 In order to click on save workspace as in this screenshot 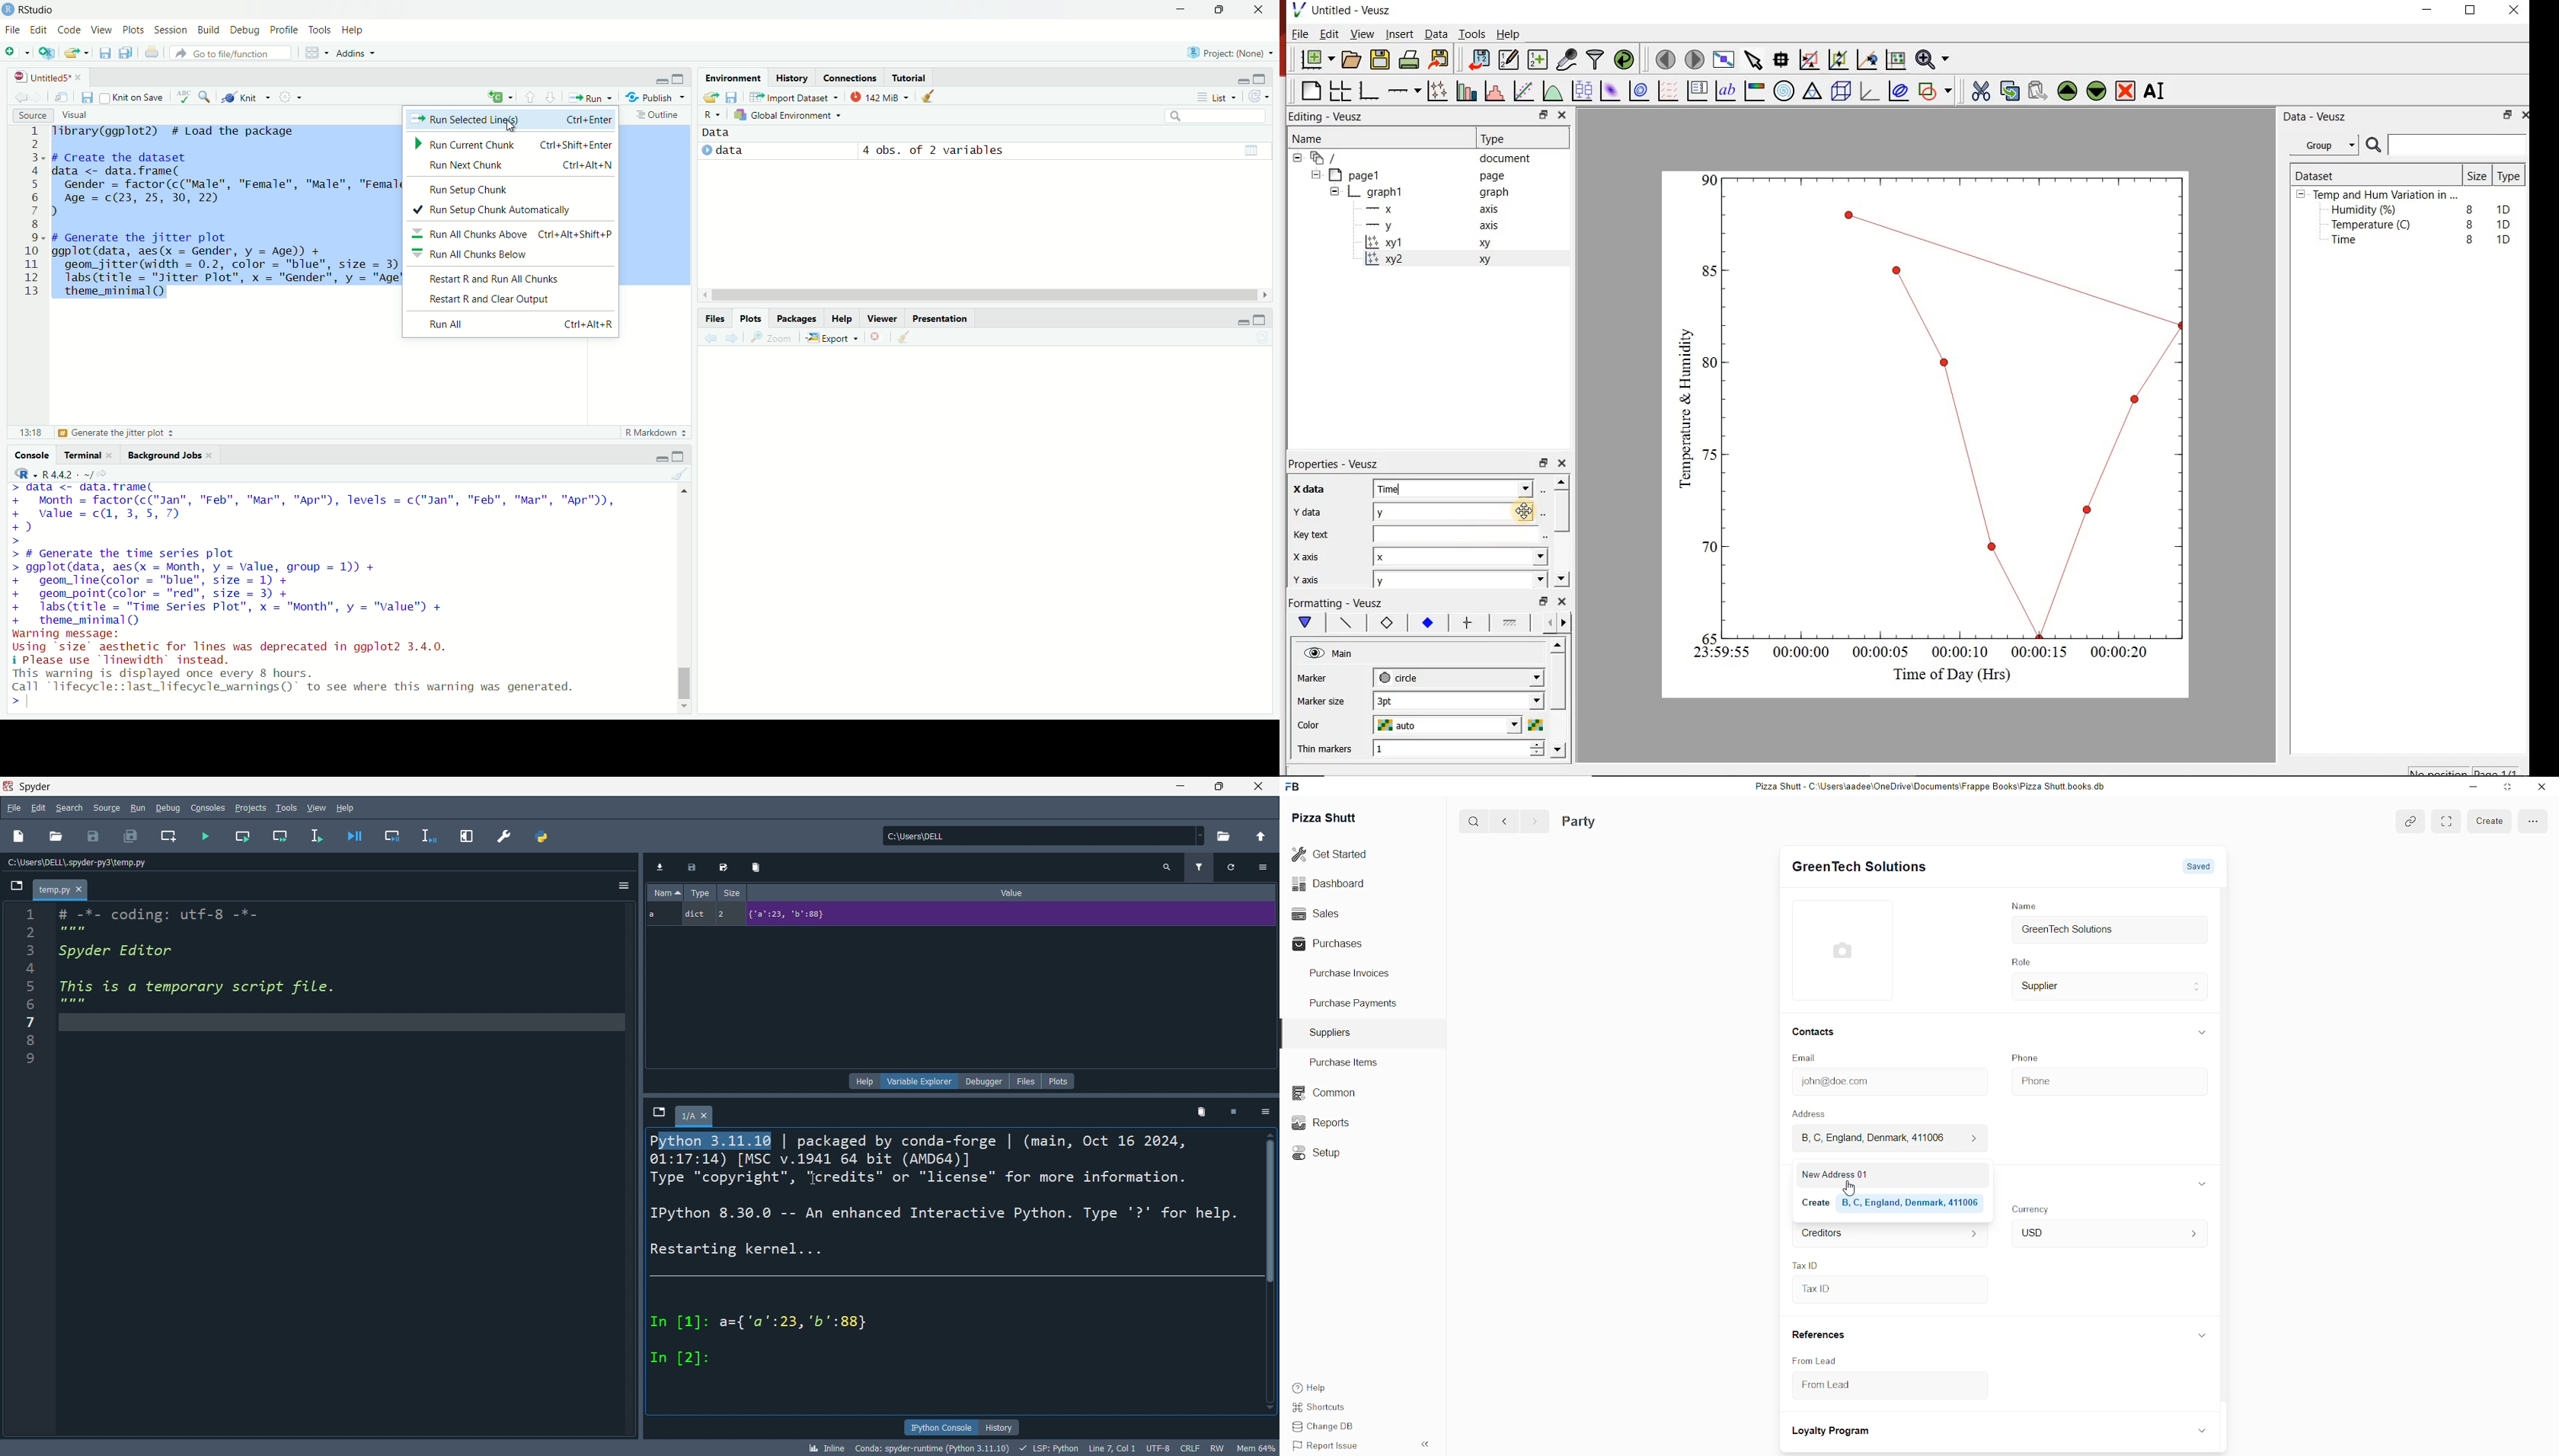, I will do `click(733, 97)`.